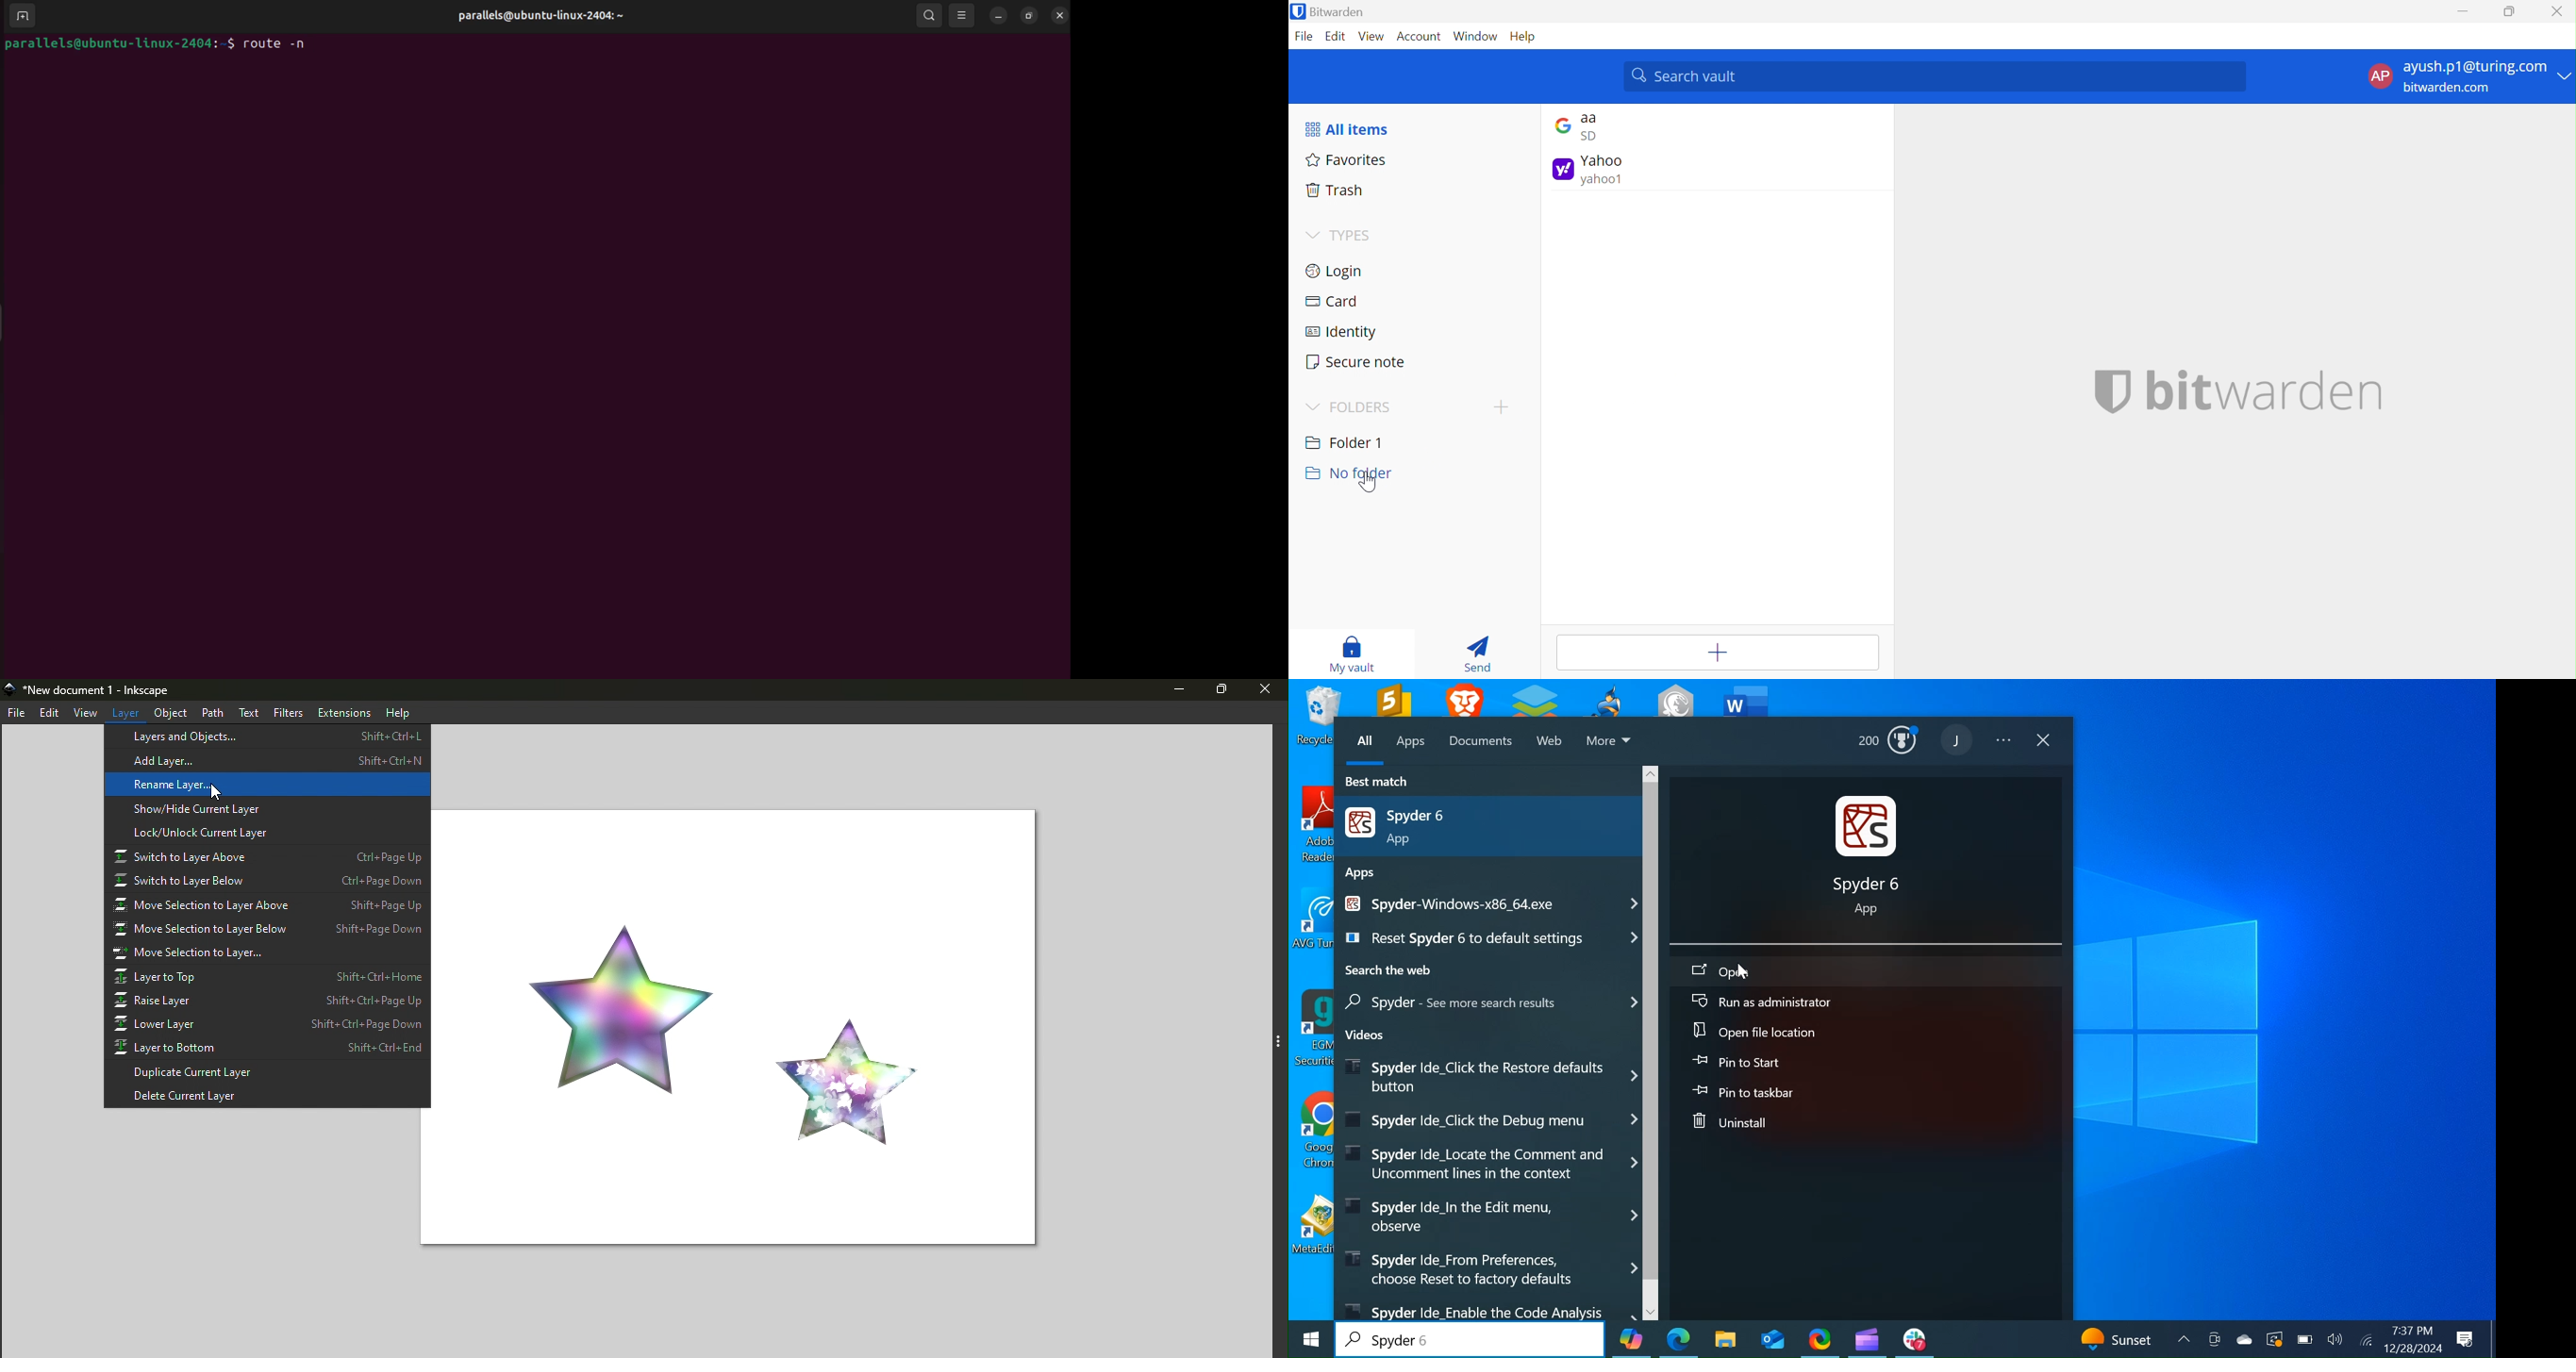 The image size is (2576, 1372). What do you see at coordinates (269, 974) in the screenshot?
I see `Layer to top` at bounding box center [269, 974].